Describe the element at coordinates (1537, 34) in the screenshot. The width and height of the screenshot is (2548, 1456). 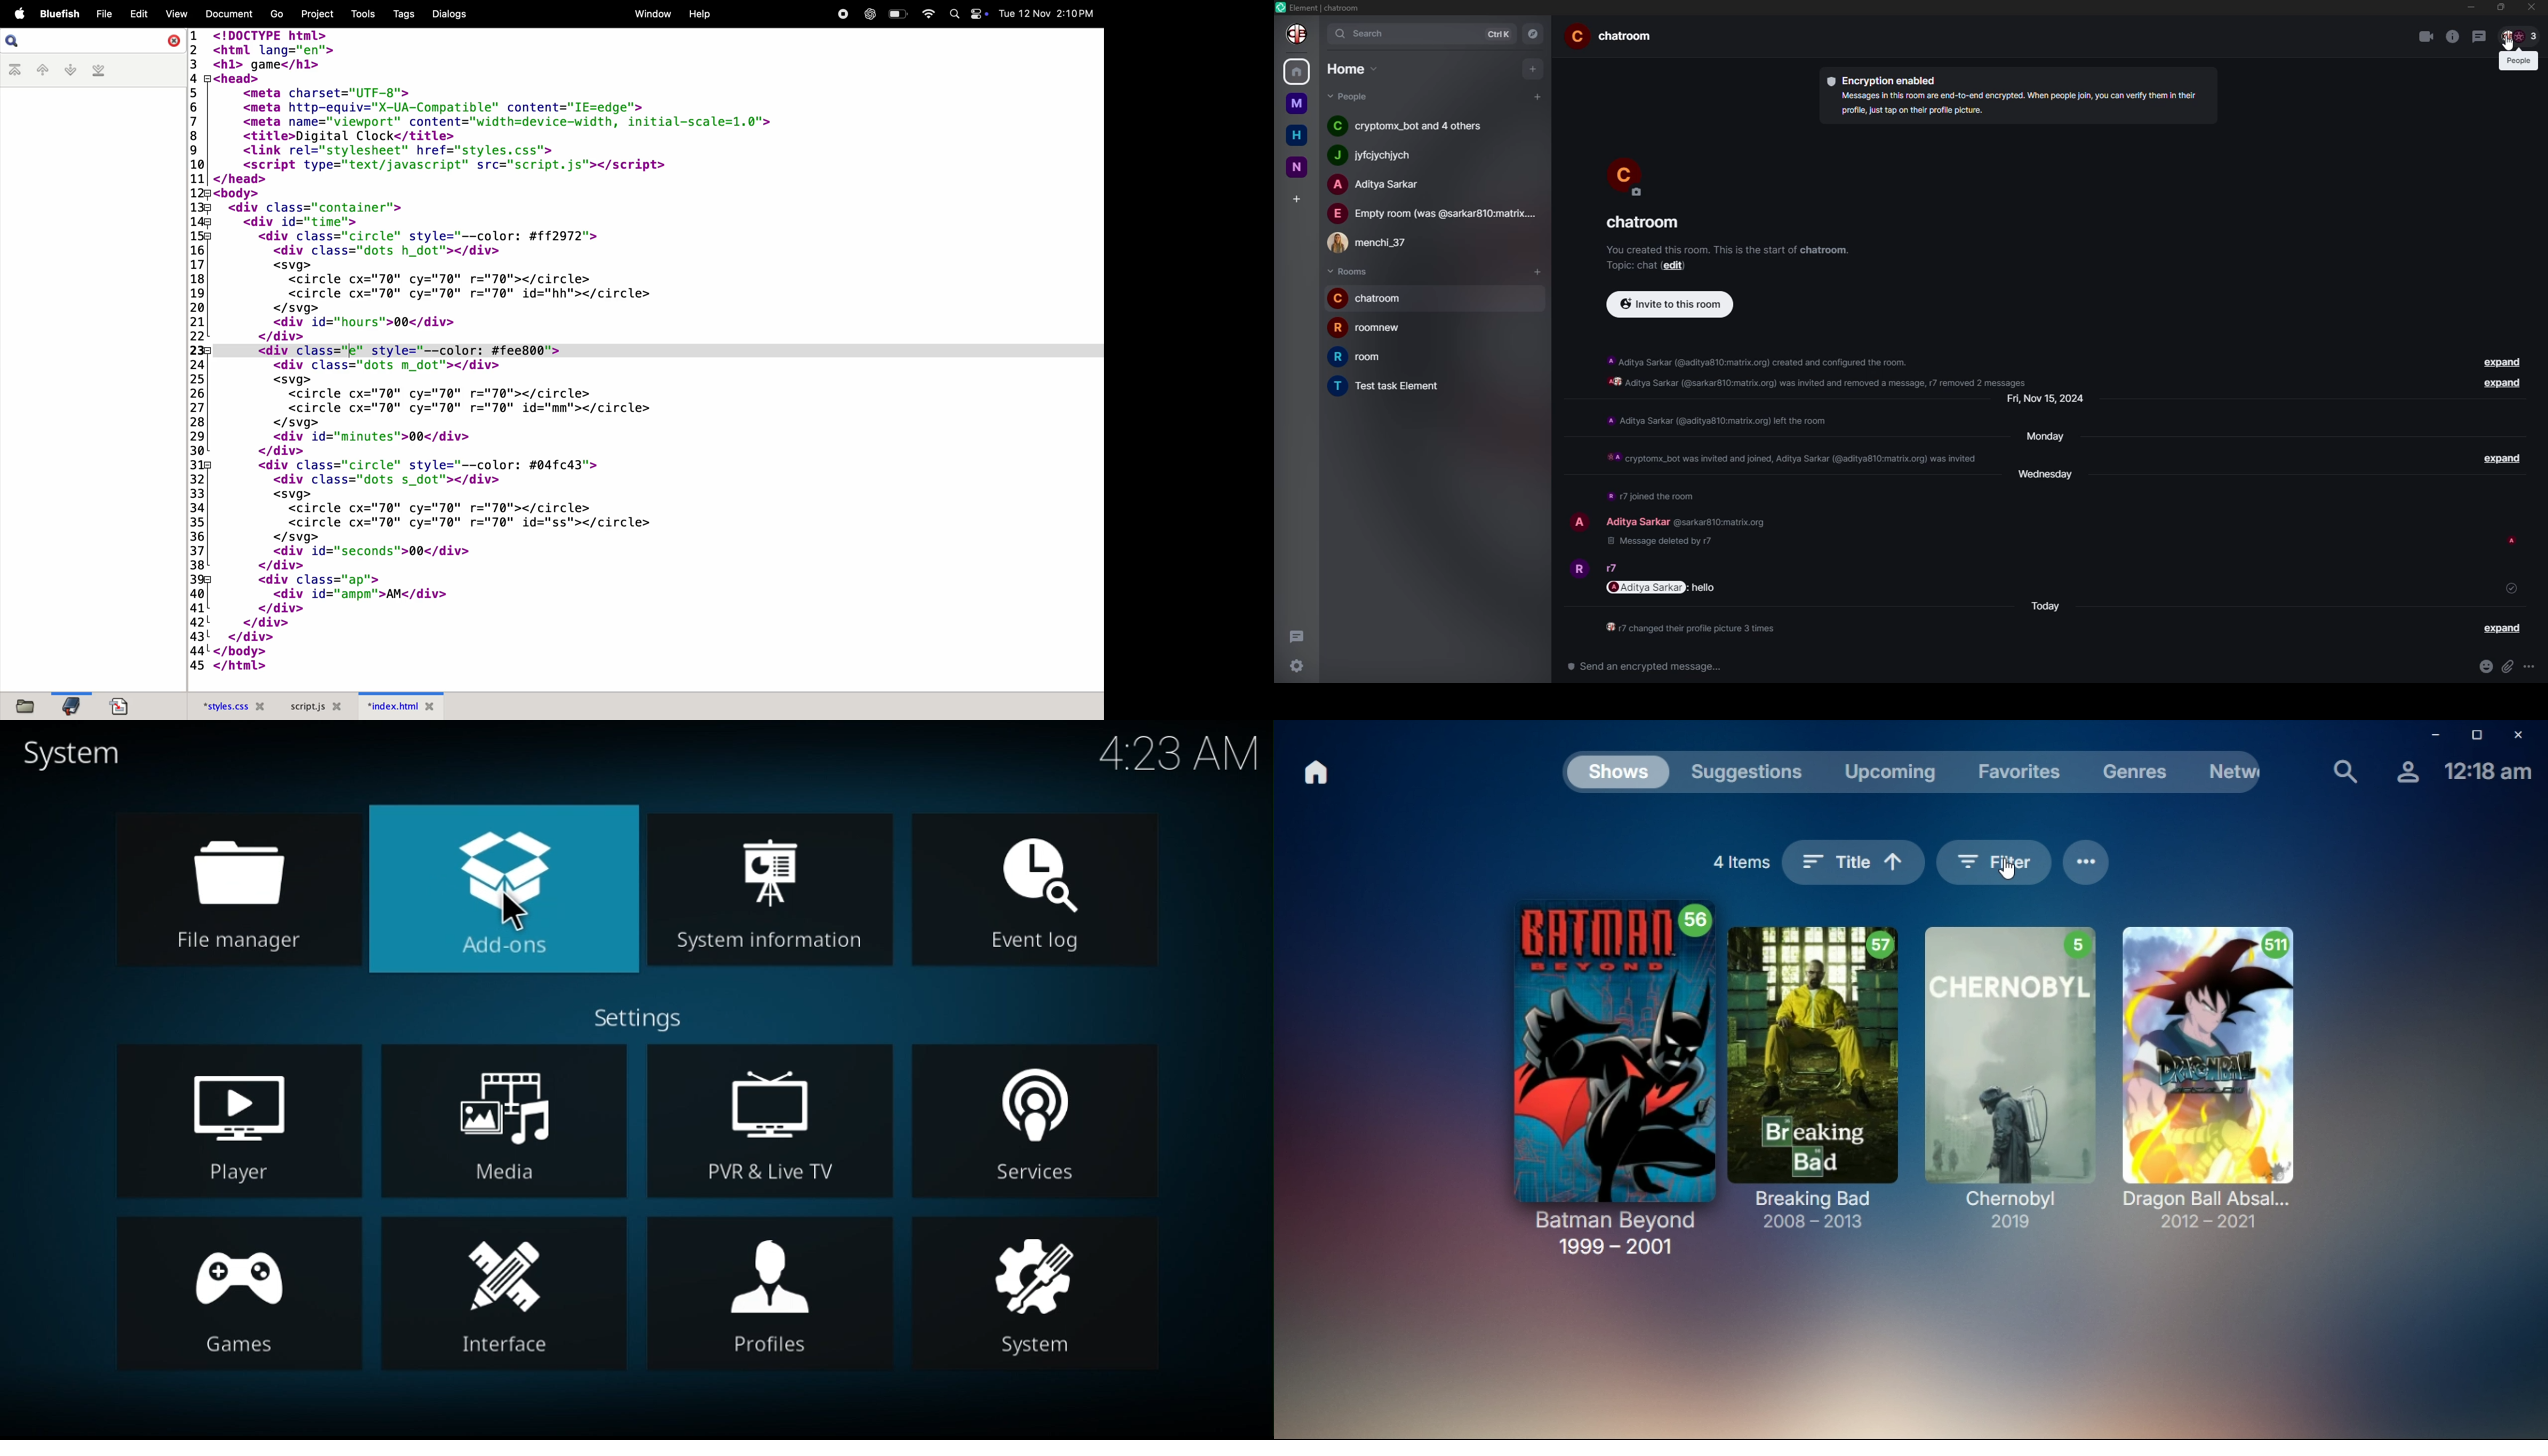
I see `navigator` at that location.